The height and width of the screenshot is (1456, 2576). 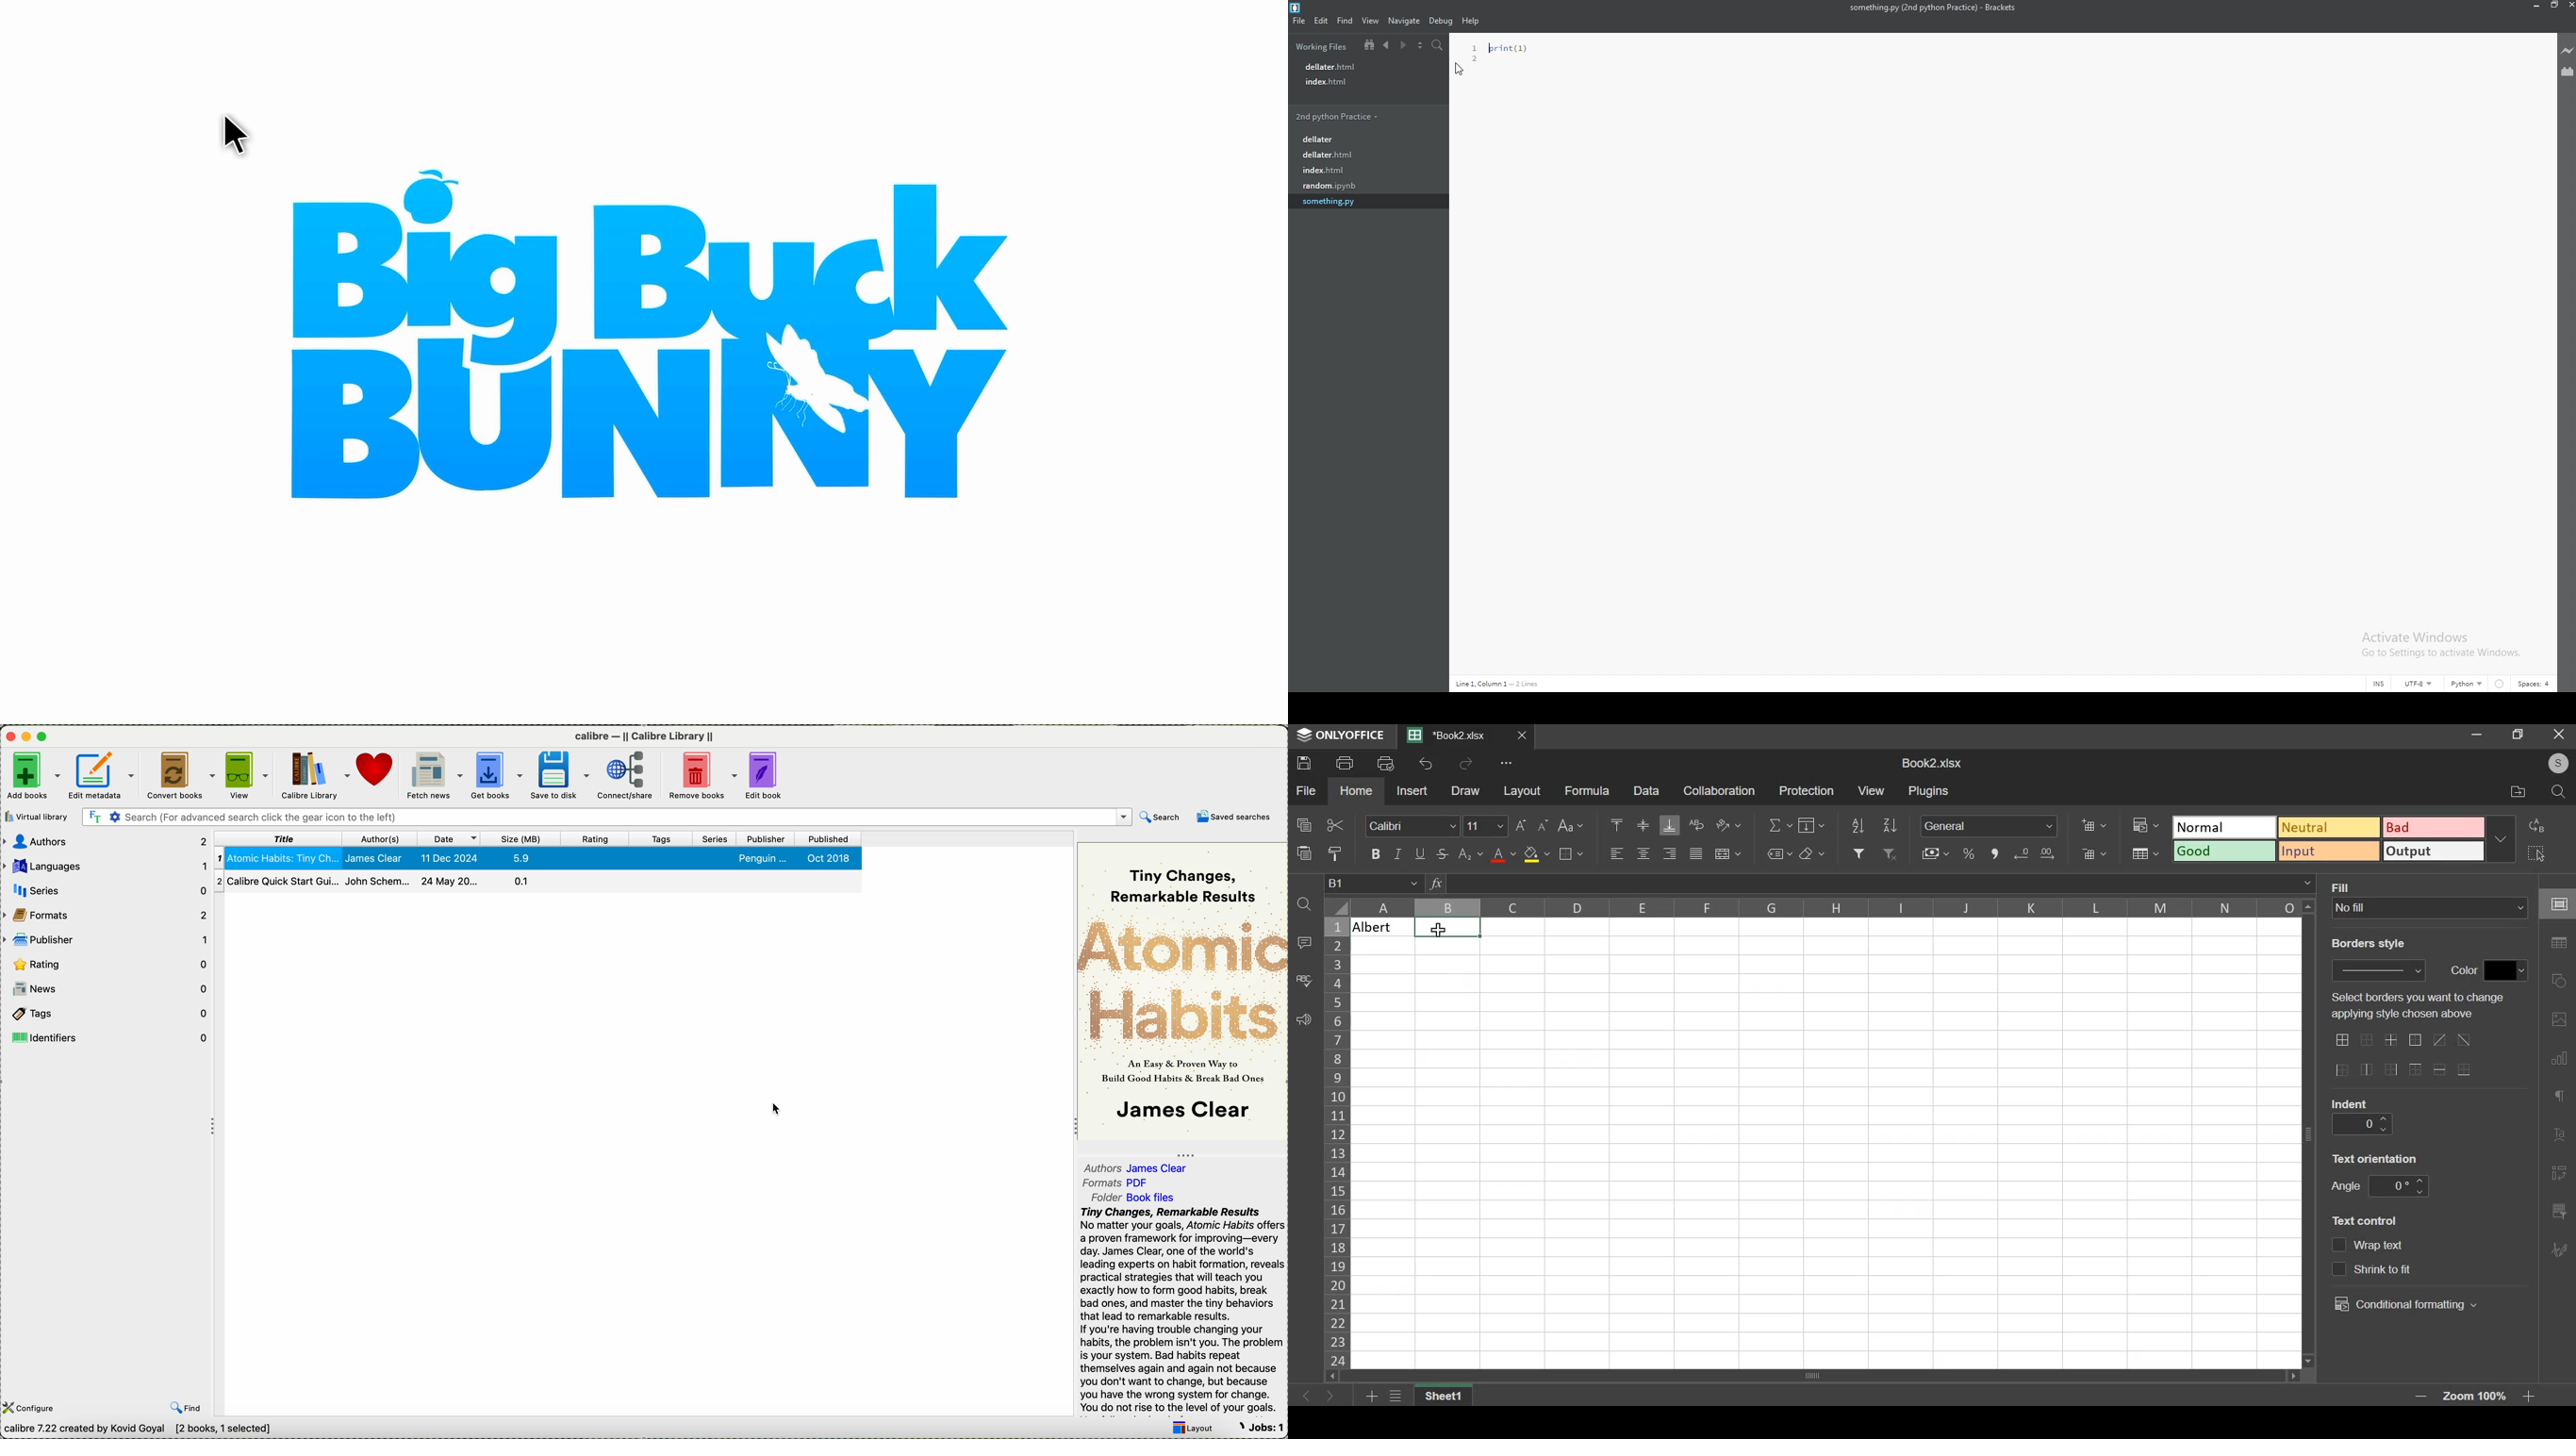 I want to click on folder, so click(x=1336, y=142).